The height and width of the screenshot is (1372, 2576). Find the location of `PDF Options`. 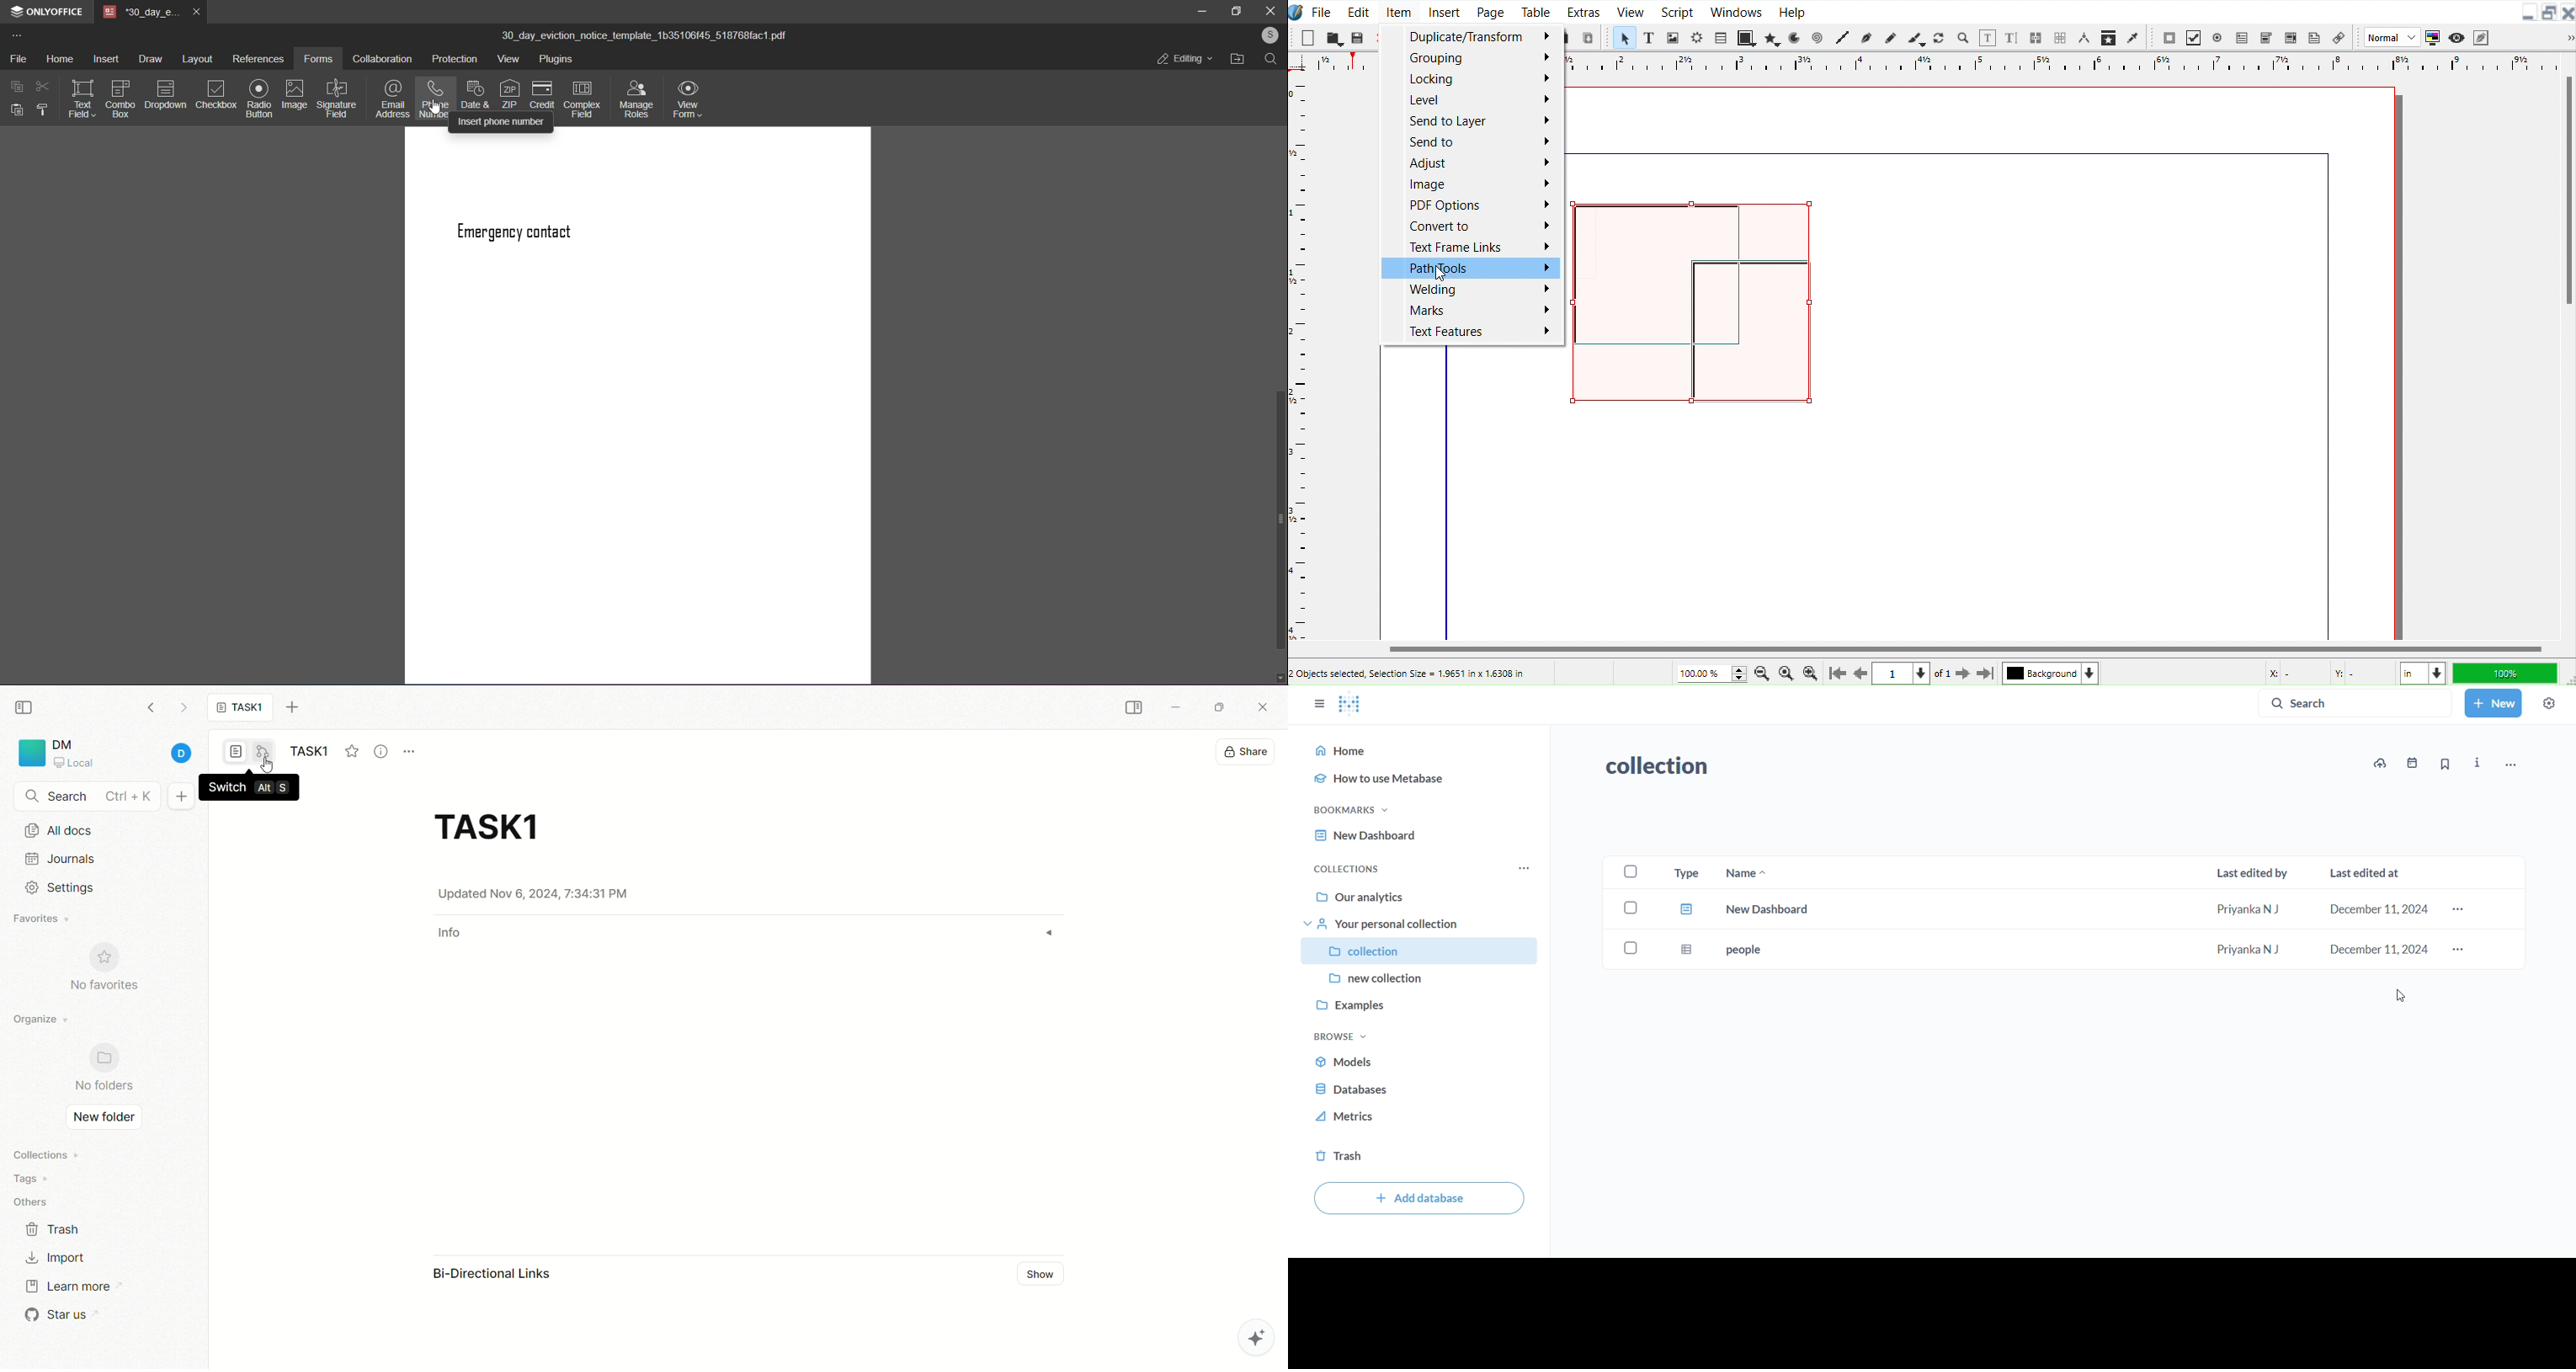

PDF Options is located at coordinates (1469, 205).